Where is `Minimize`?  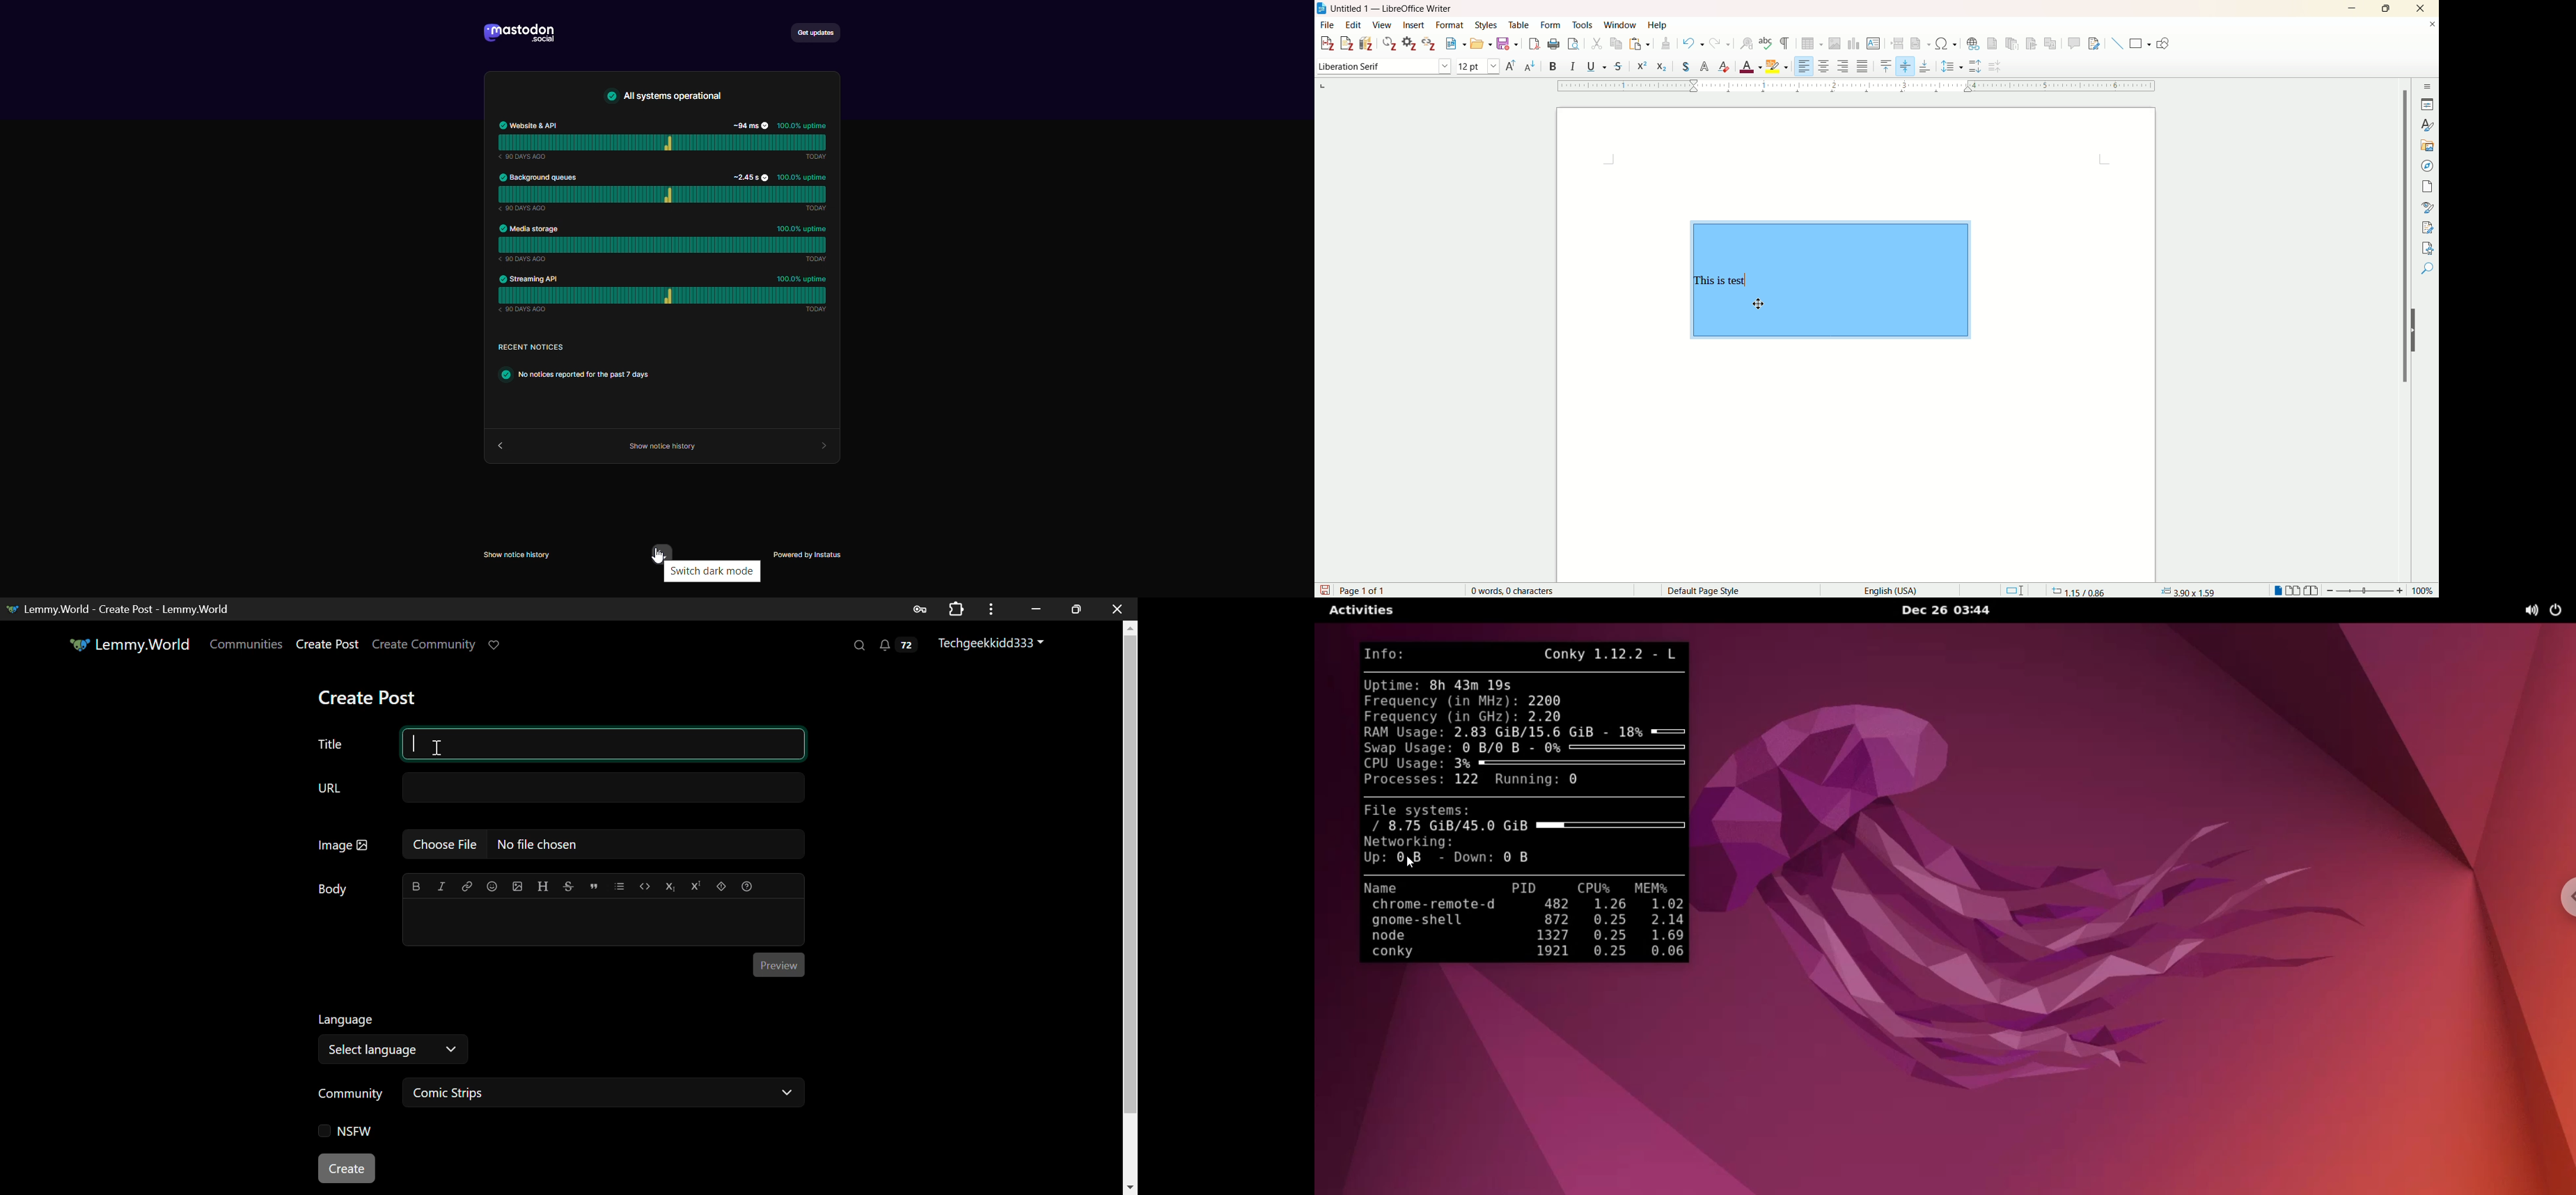 Minimize is located at coordinates (1079, 609).